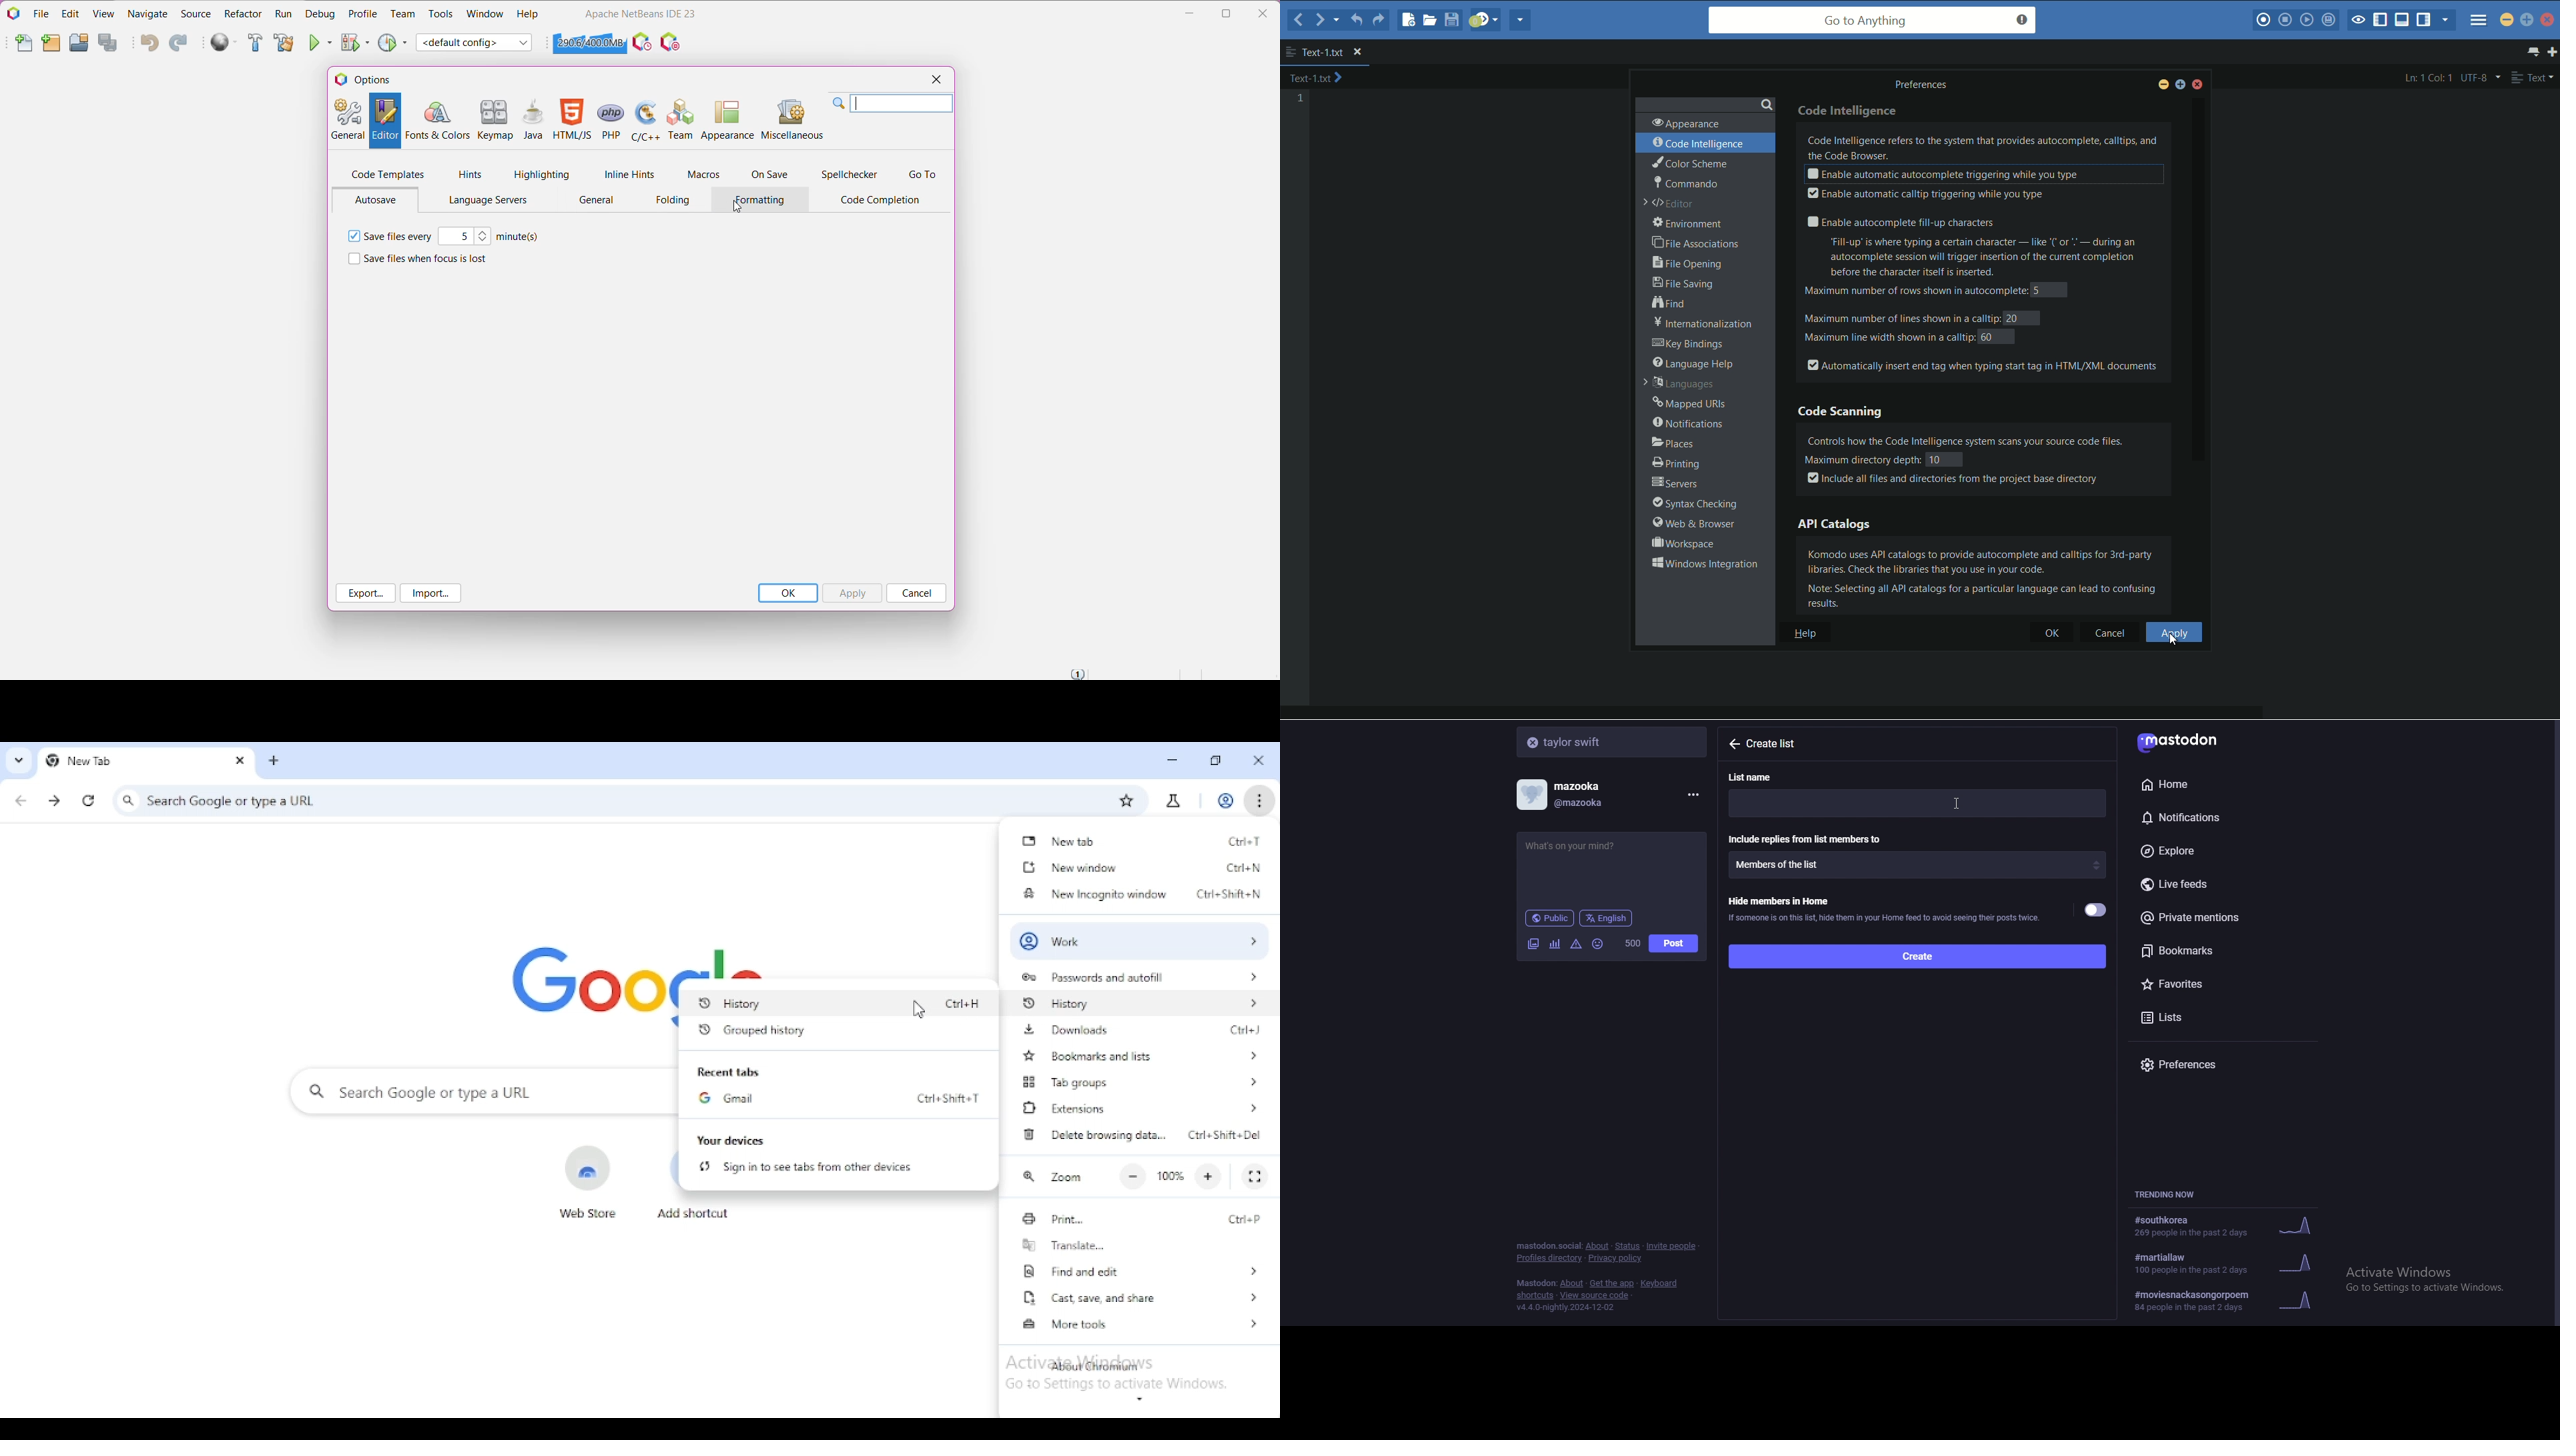  I want to click on File, so click(41, 14).